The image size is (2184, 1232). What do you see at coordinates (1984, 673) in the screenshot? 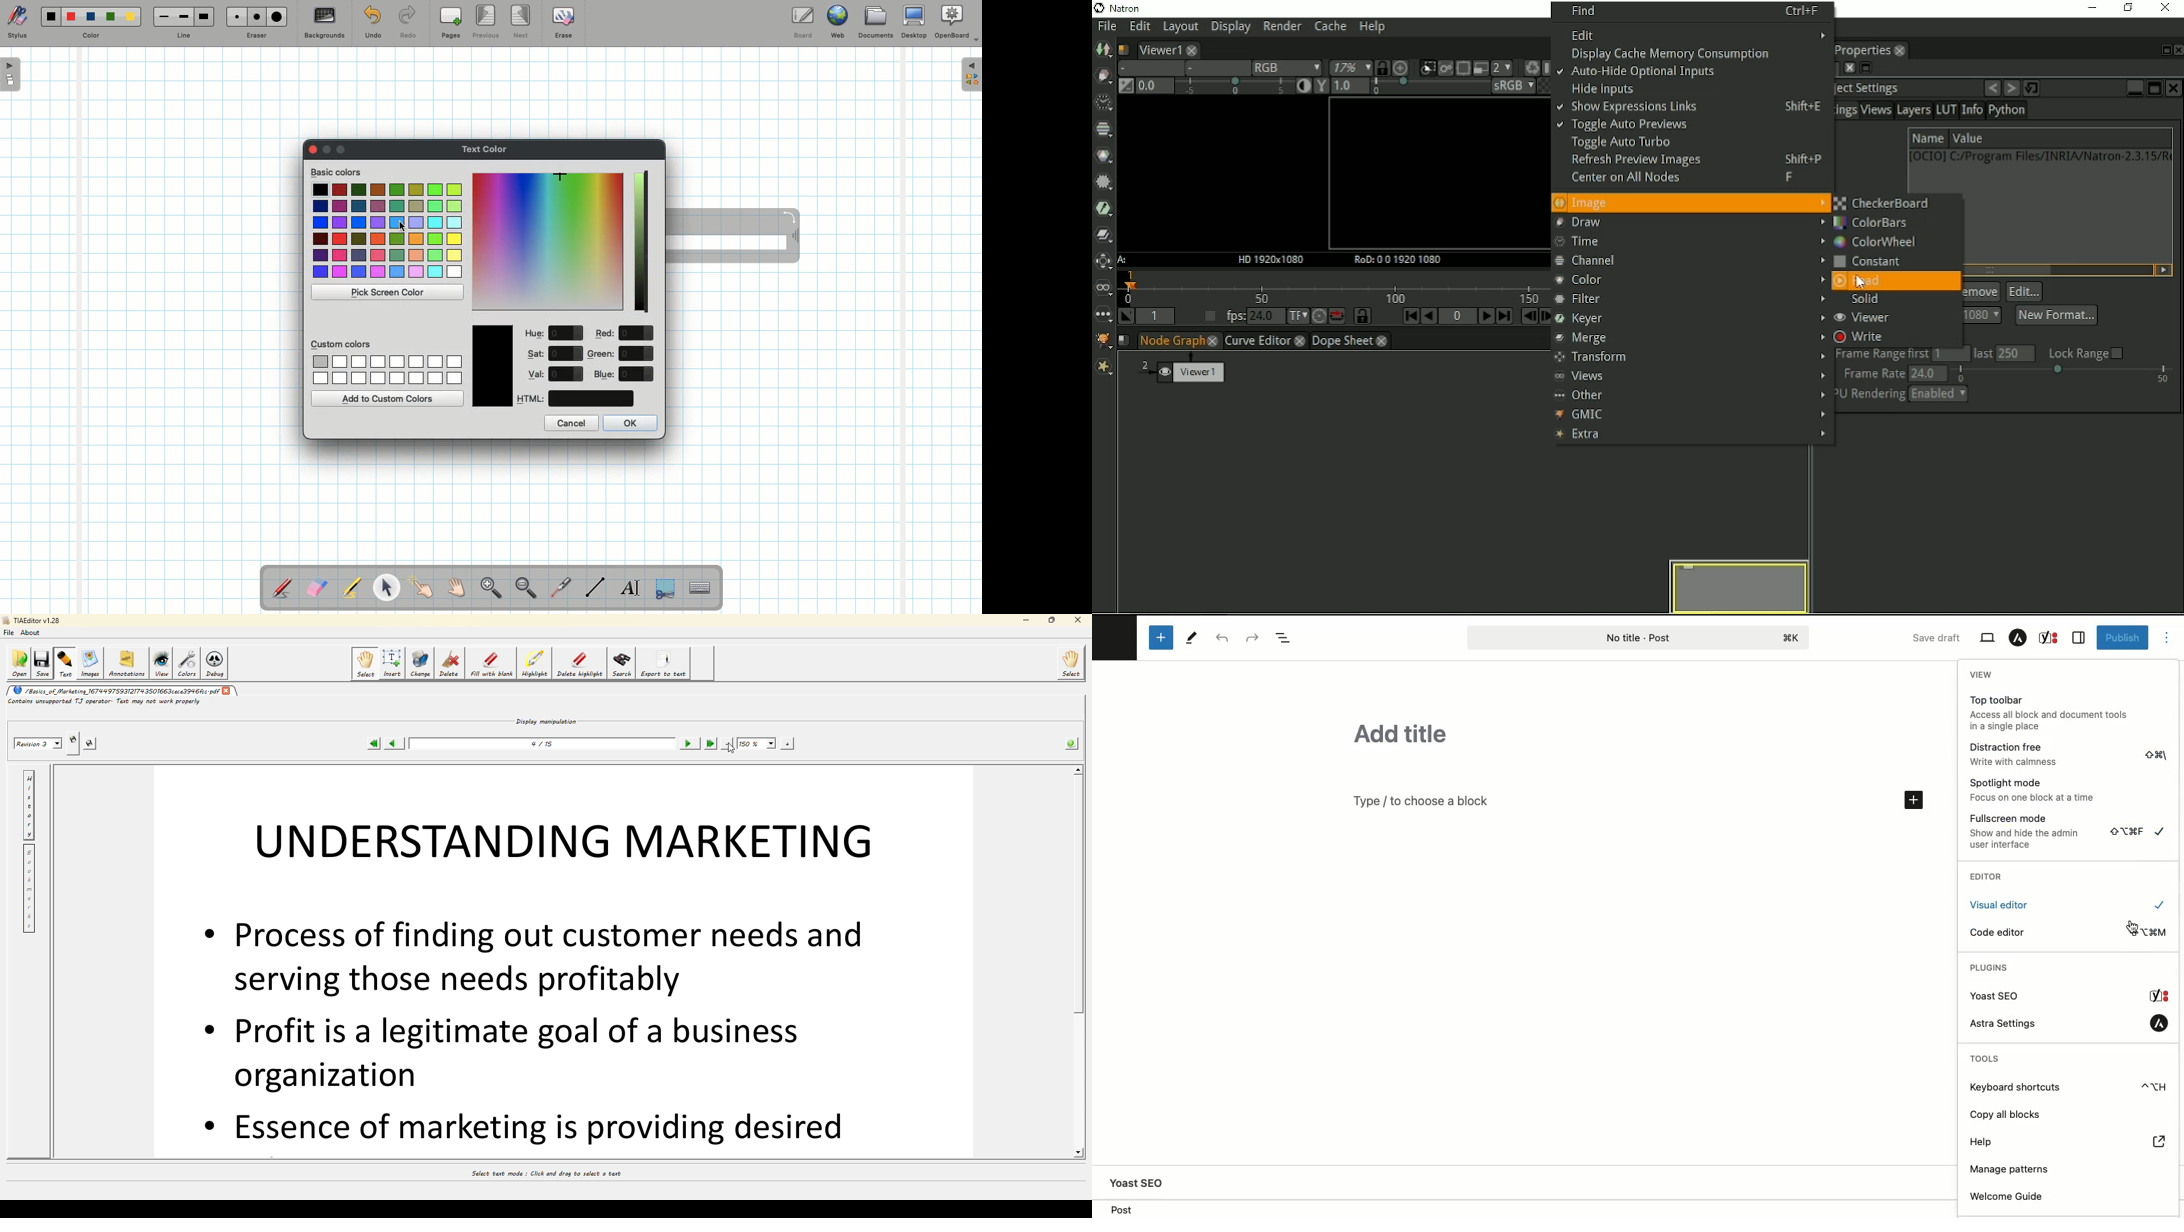
I see `View` at bounding box center [1984, 673].